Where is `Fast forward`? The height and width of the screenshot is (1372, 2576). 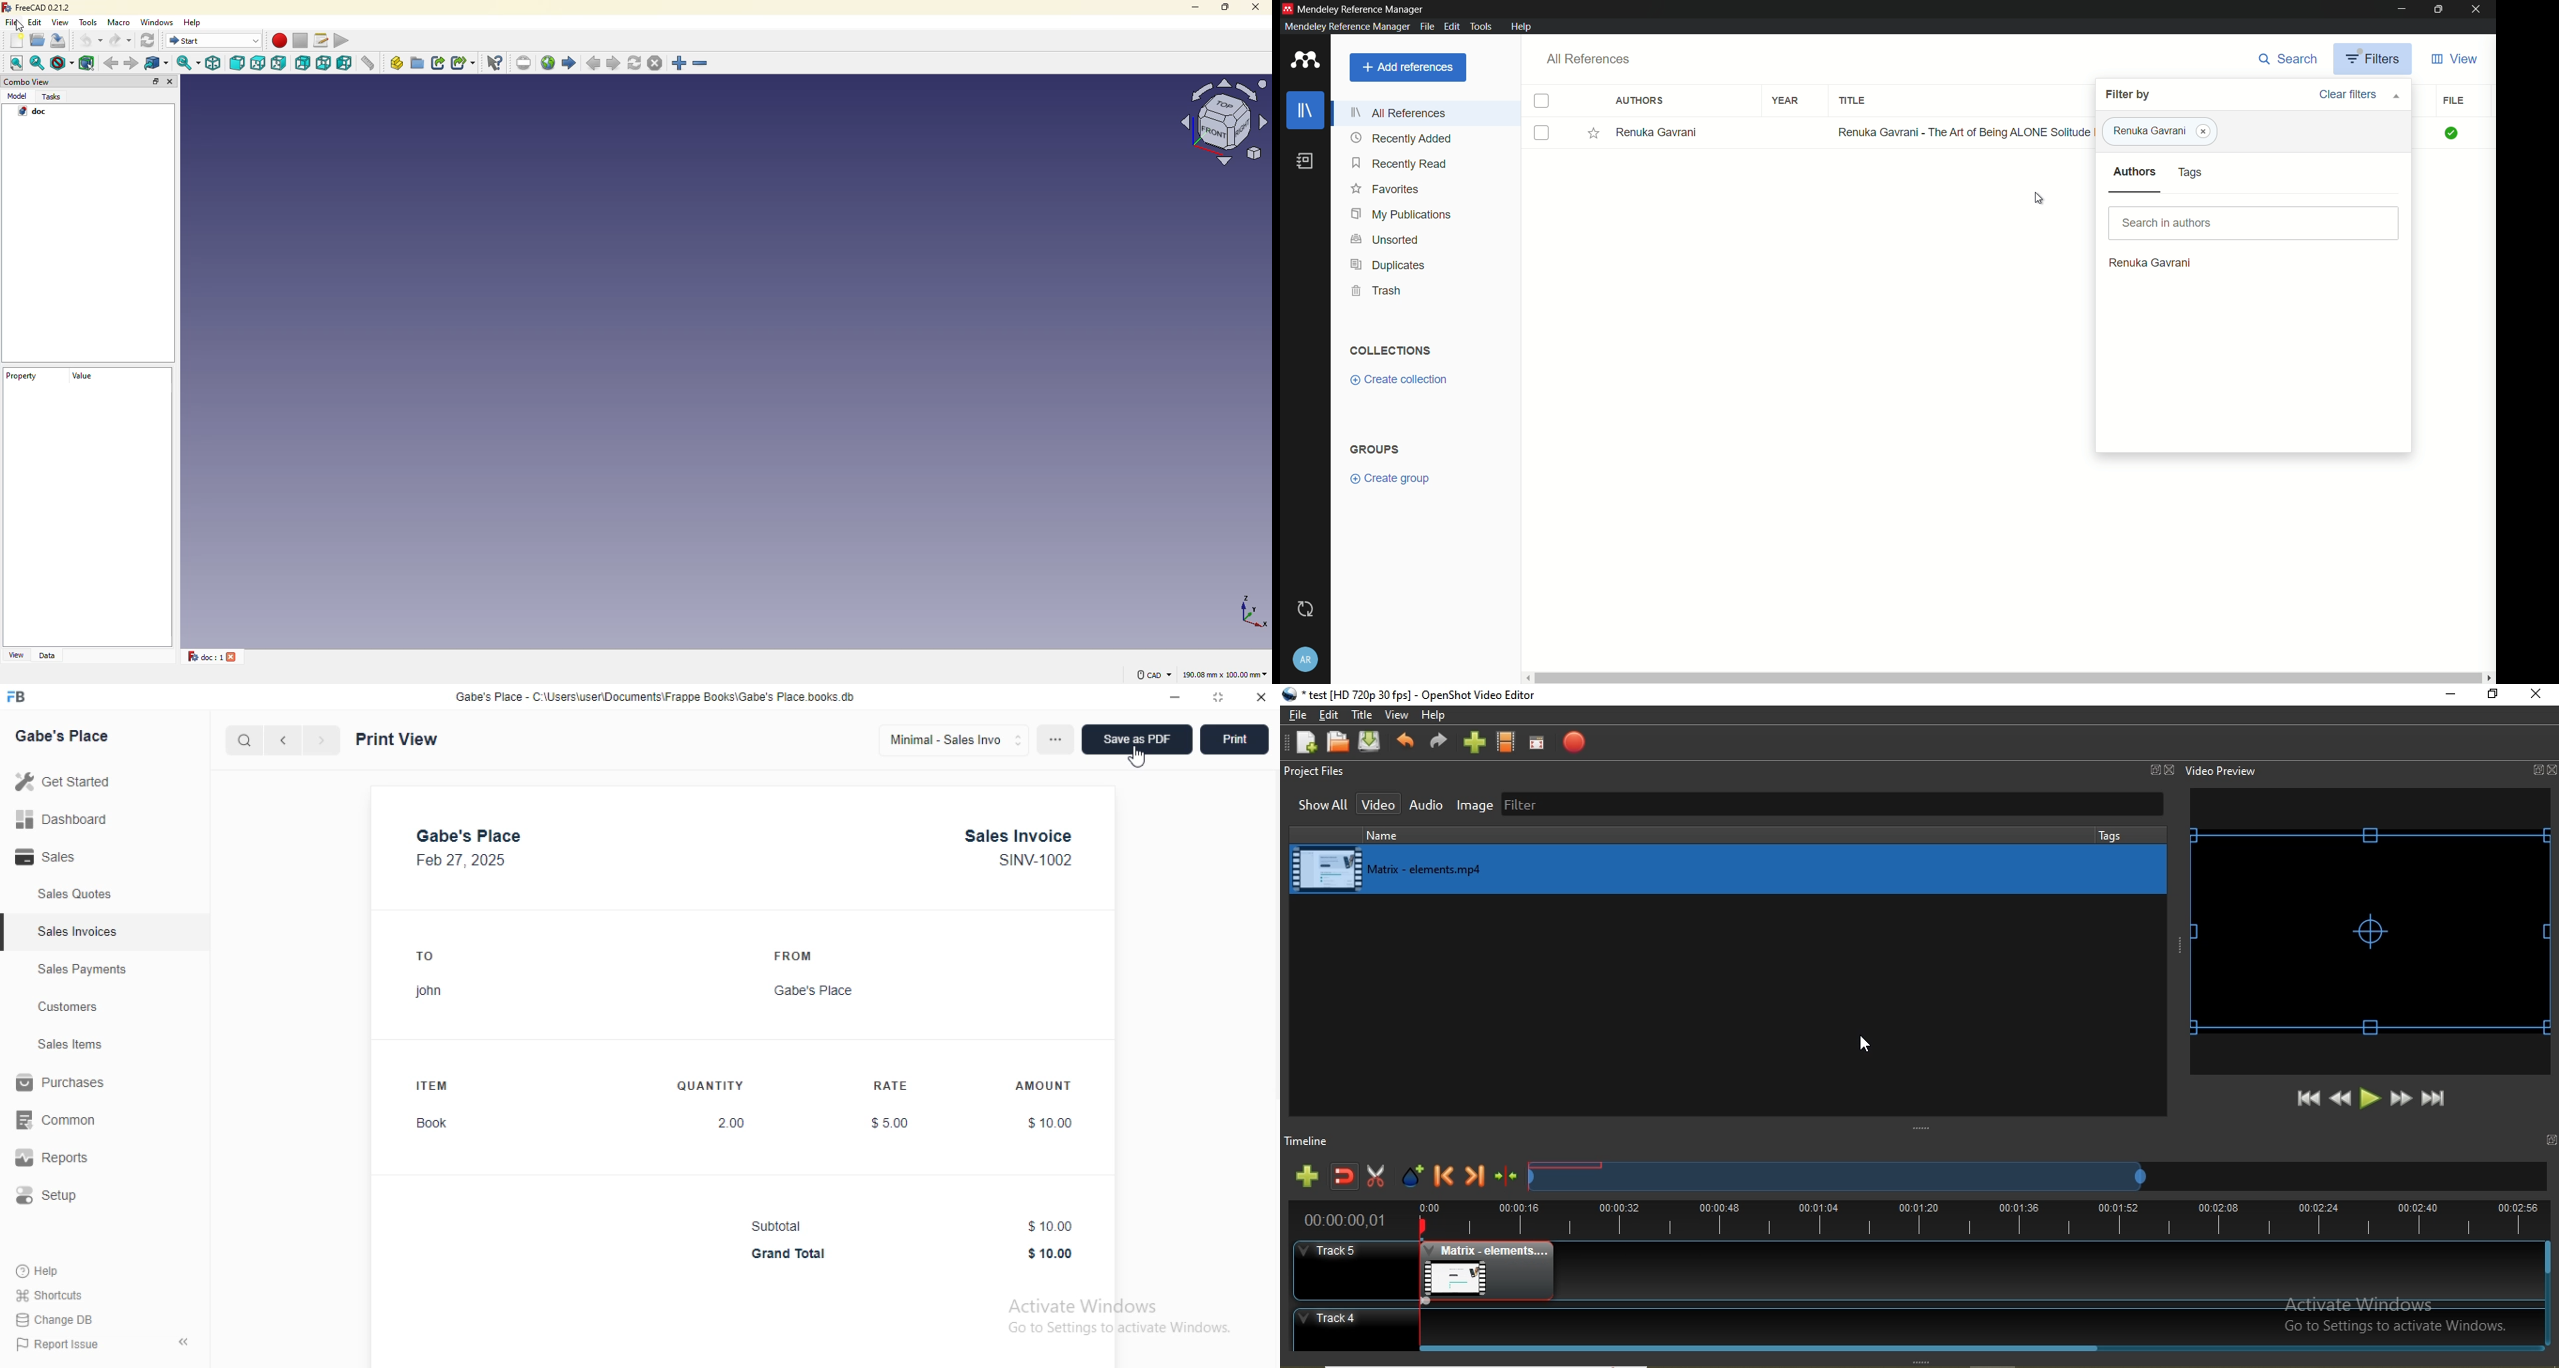 Fast forward is located at coordinates (2403, 1099).